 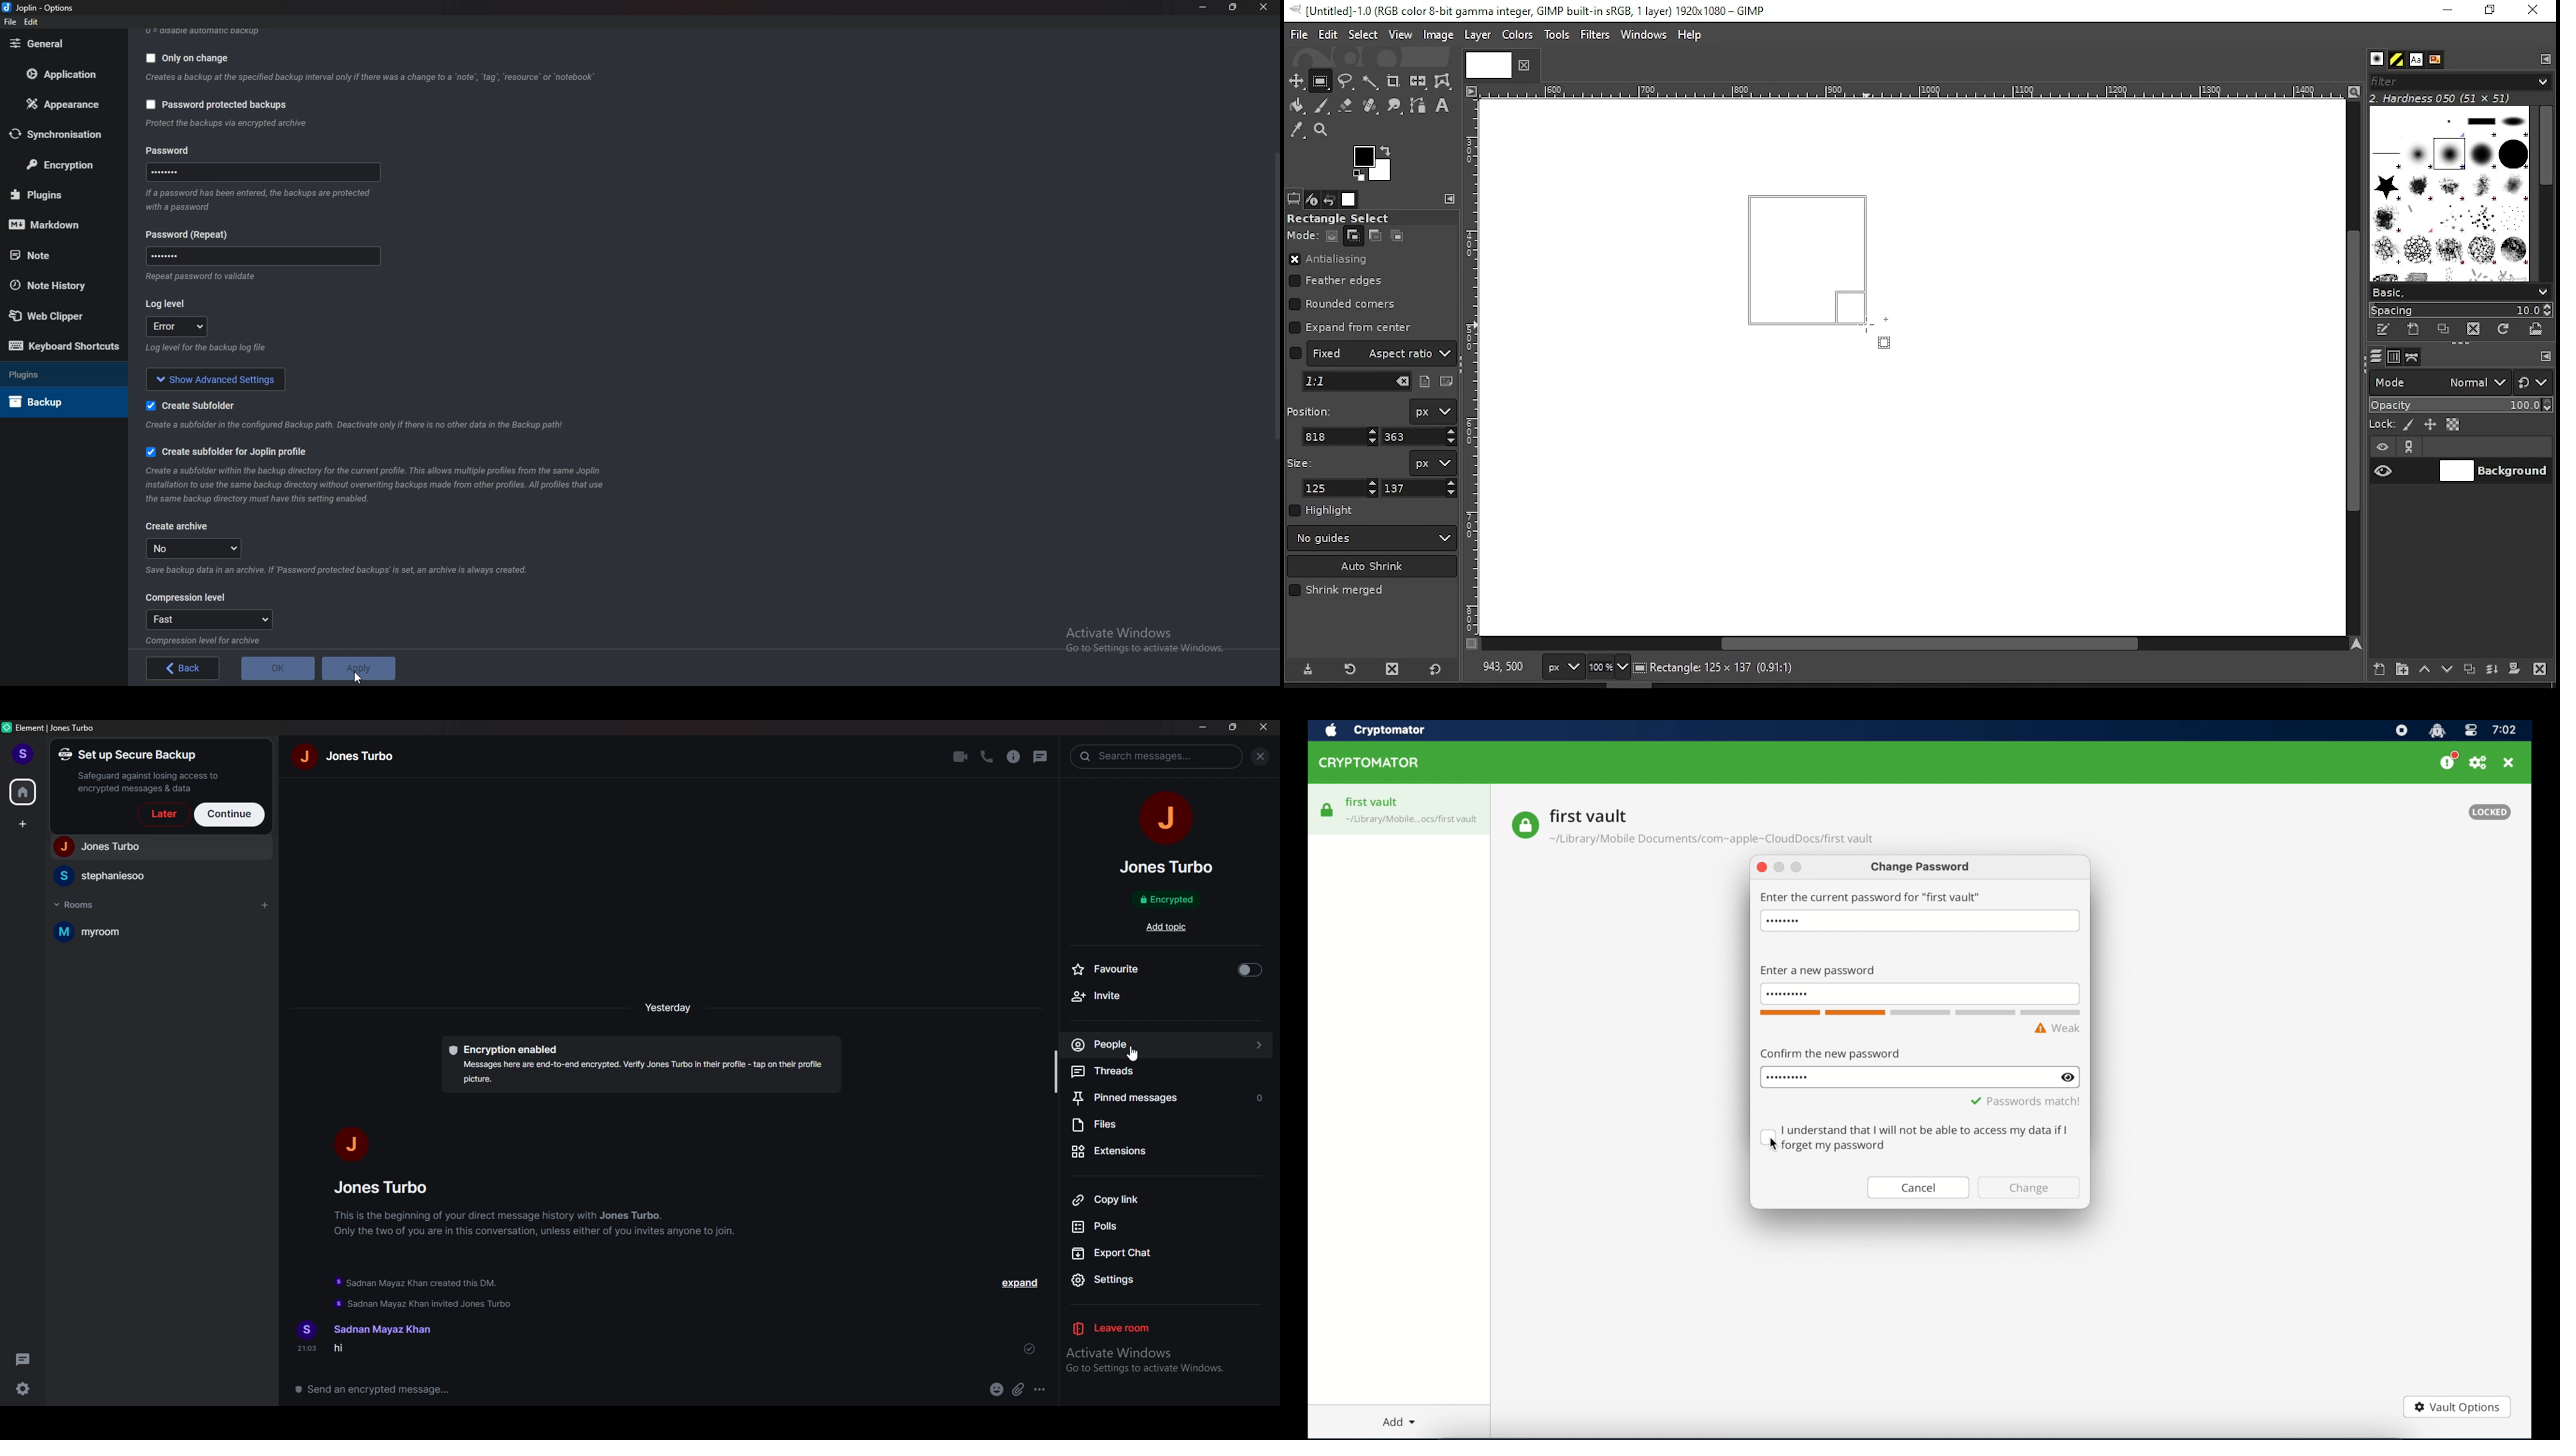 What do you see at coordinates (1168, 995) in the screenshot?
I see `invite` at bounding box center [1168, 995].